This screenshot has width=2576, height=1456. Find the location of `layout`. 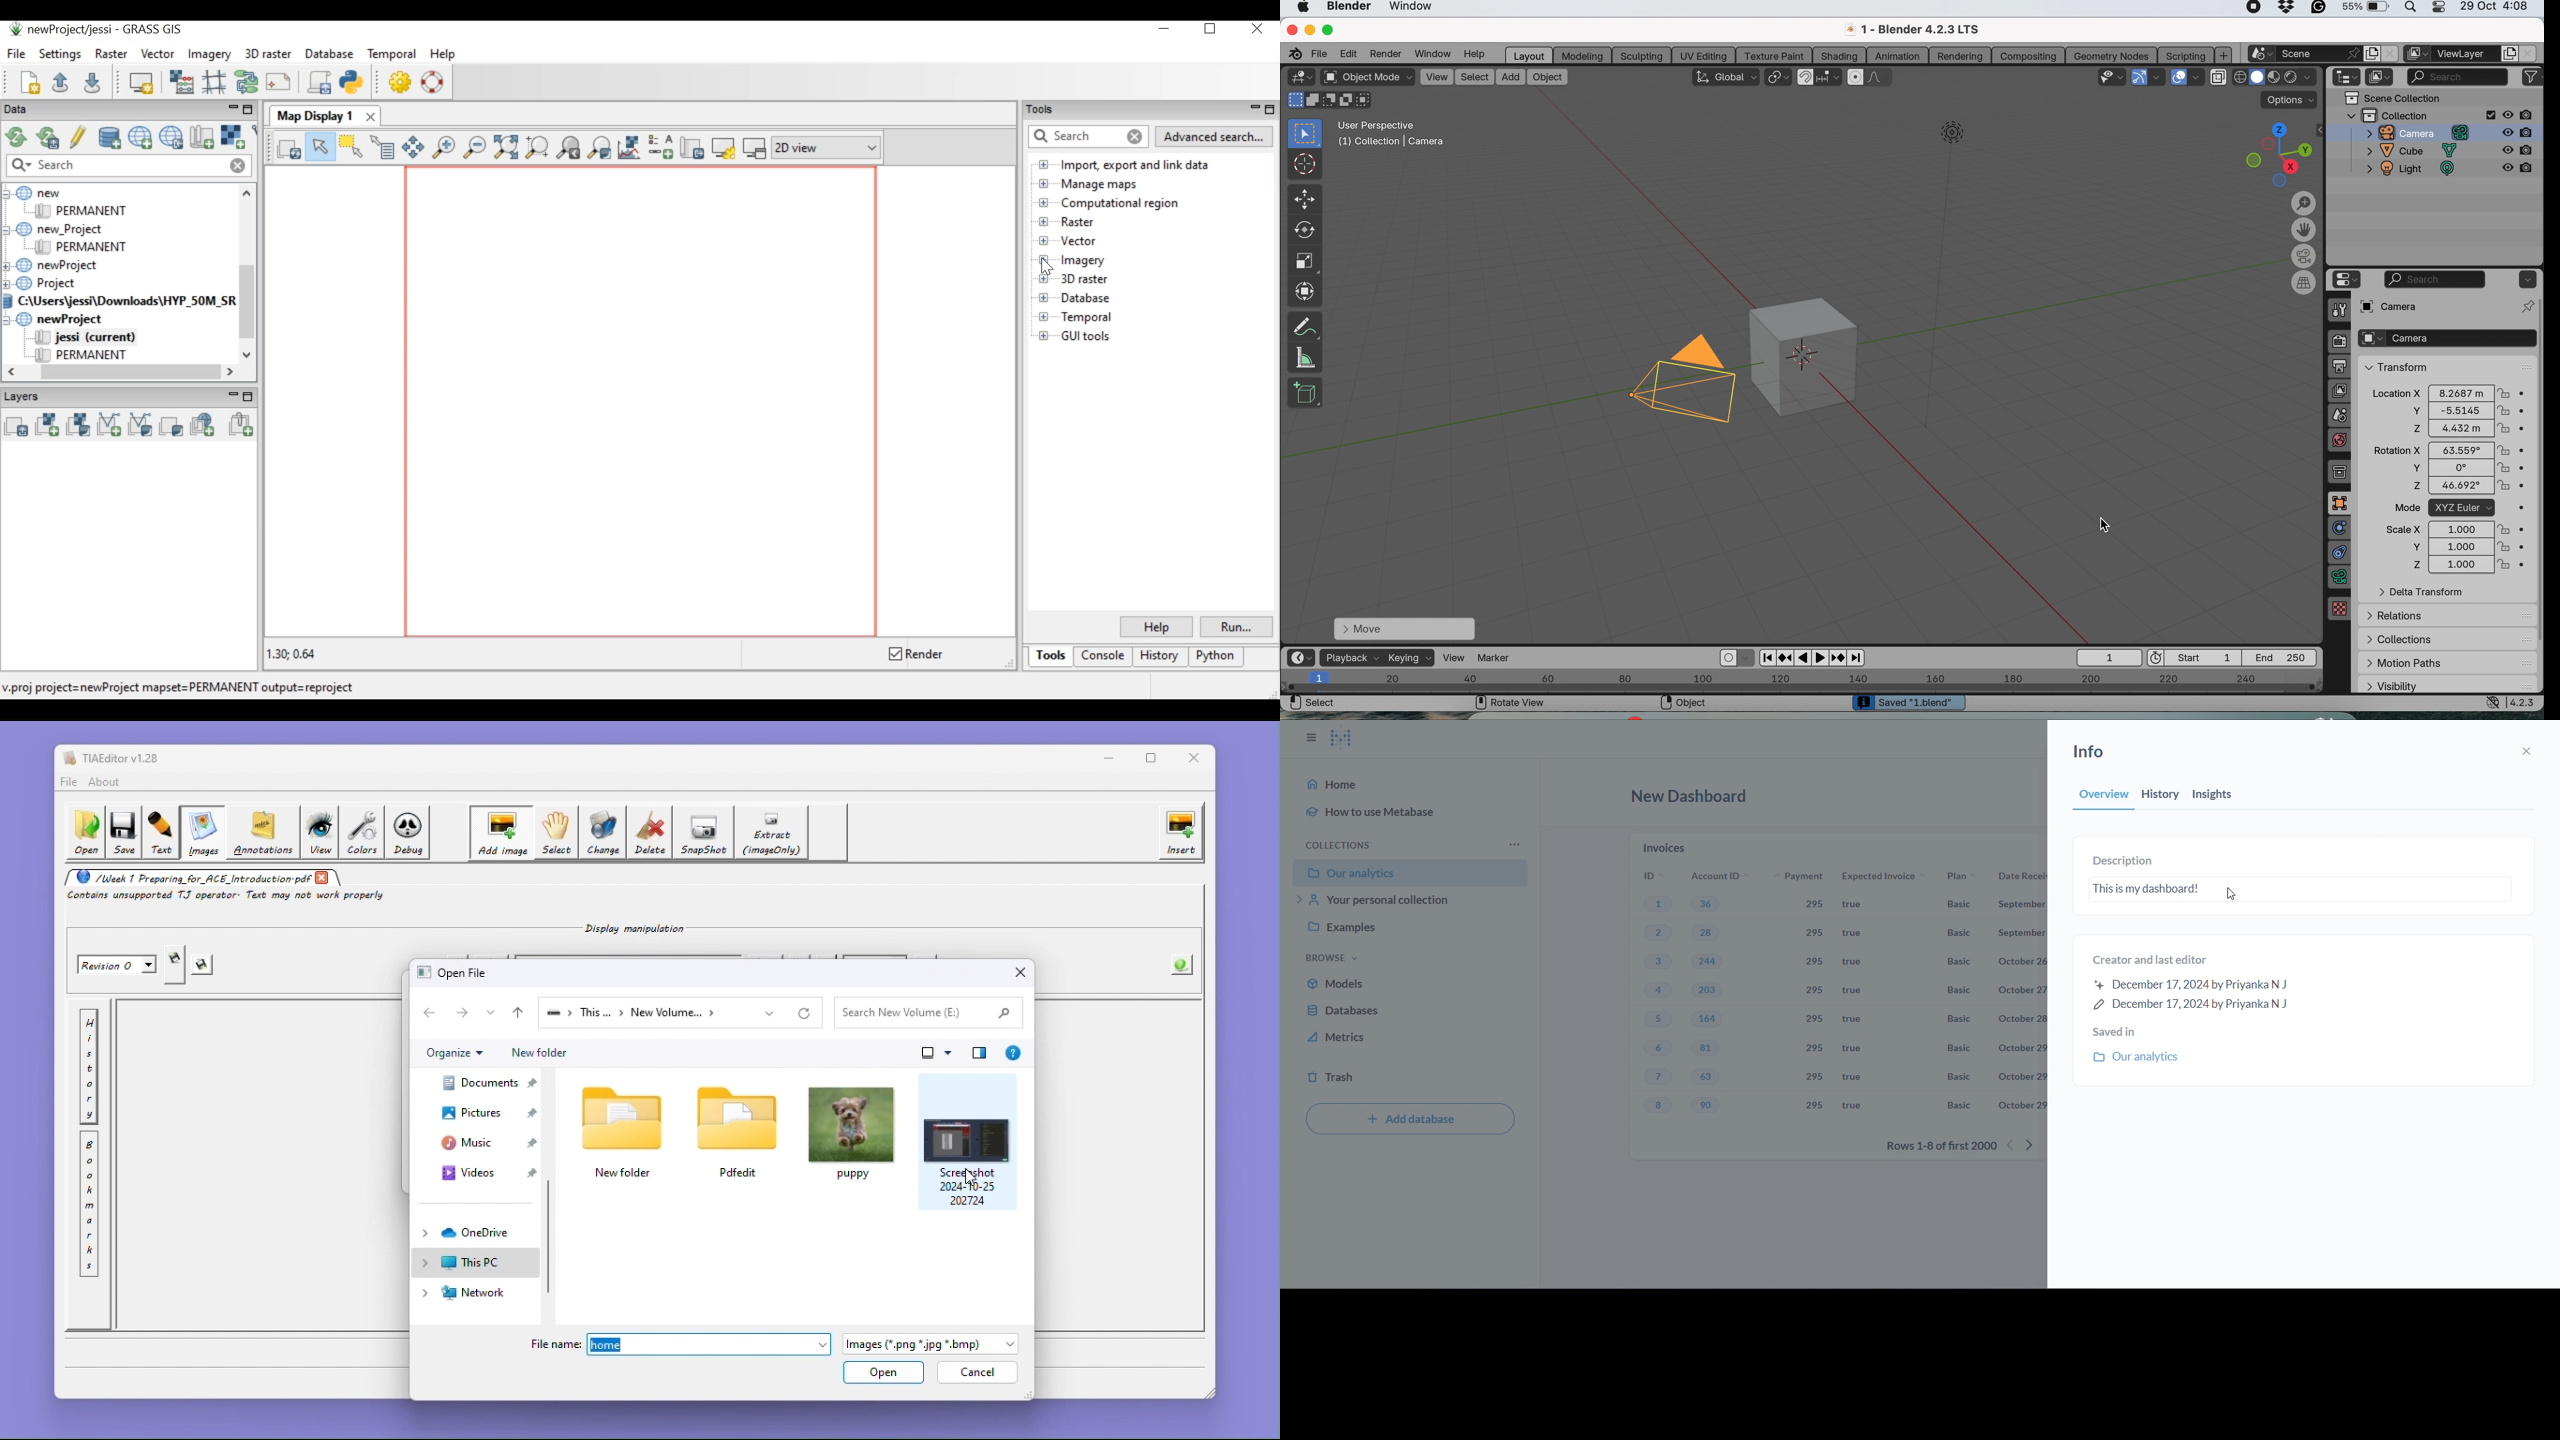

layout is located at coordinates (1529, 55).